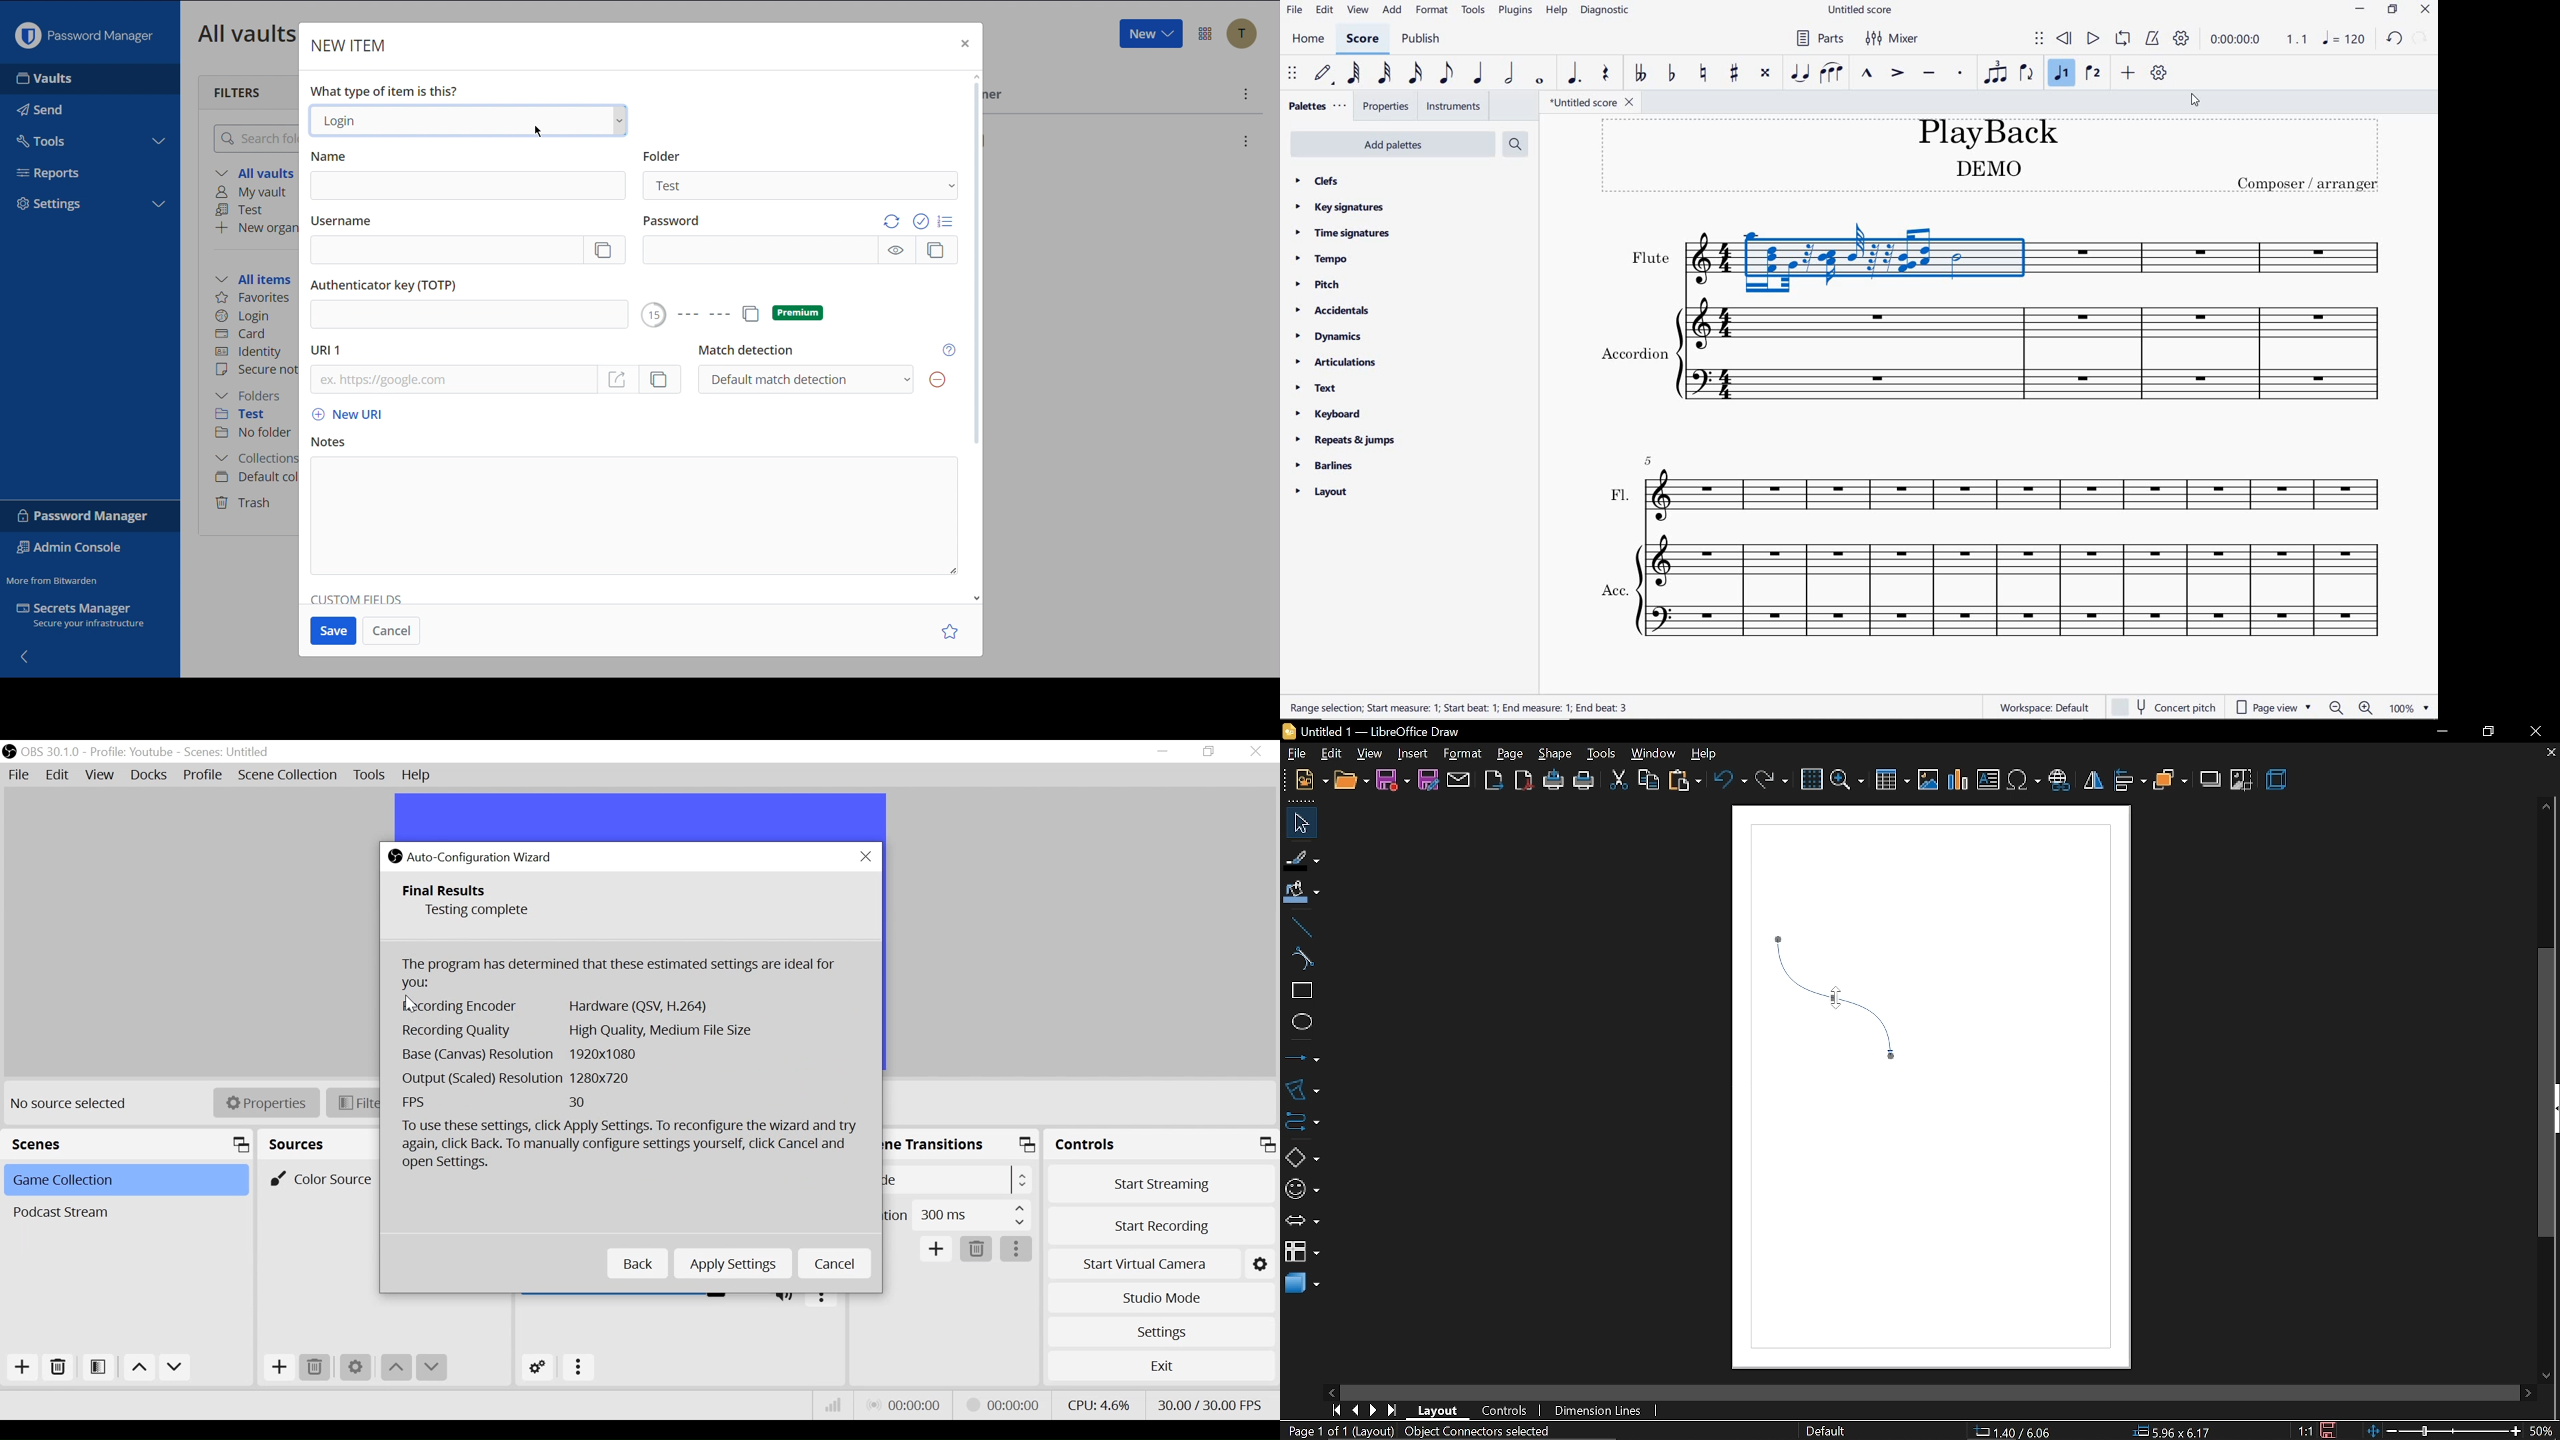  Describe the element at coordinates (976, 77) in the screenshot. I see `scroll up` at that location.